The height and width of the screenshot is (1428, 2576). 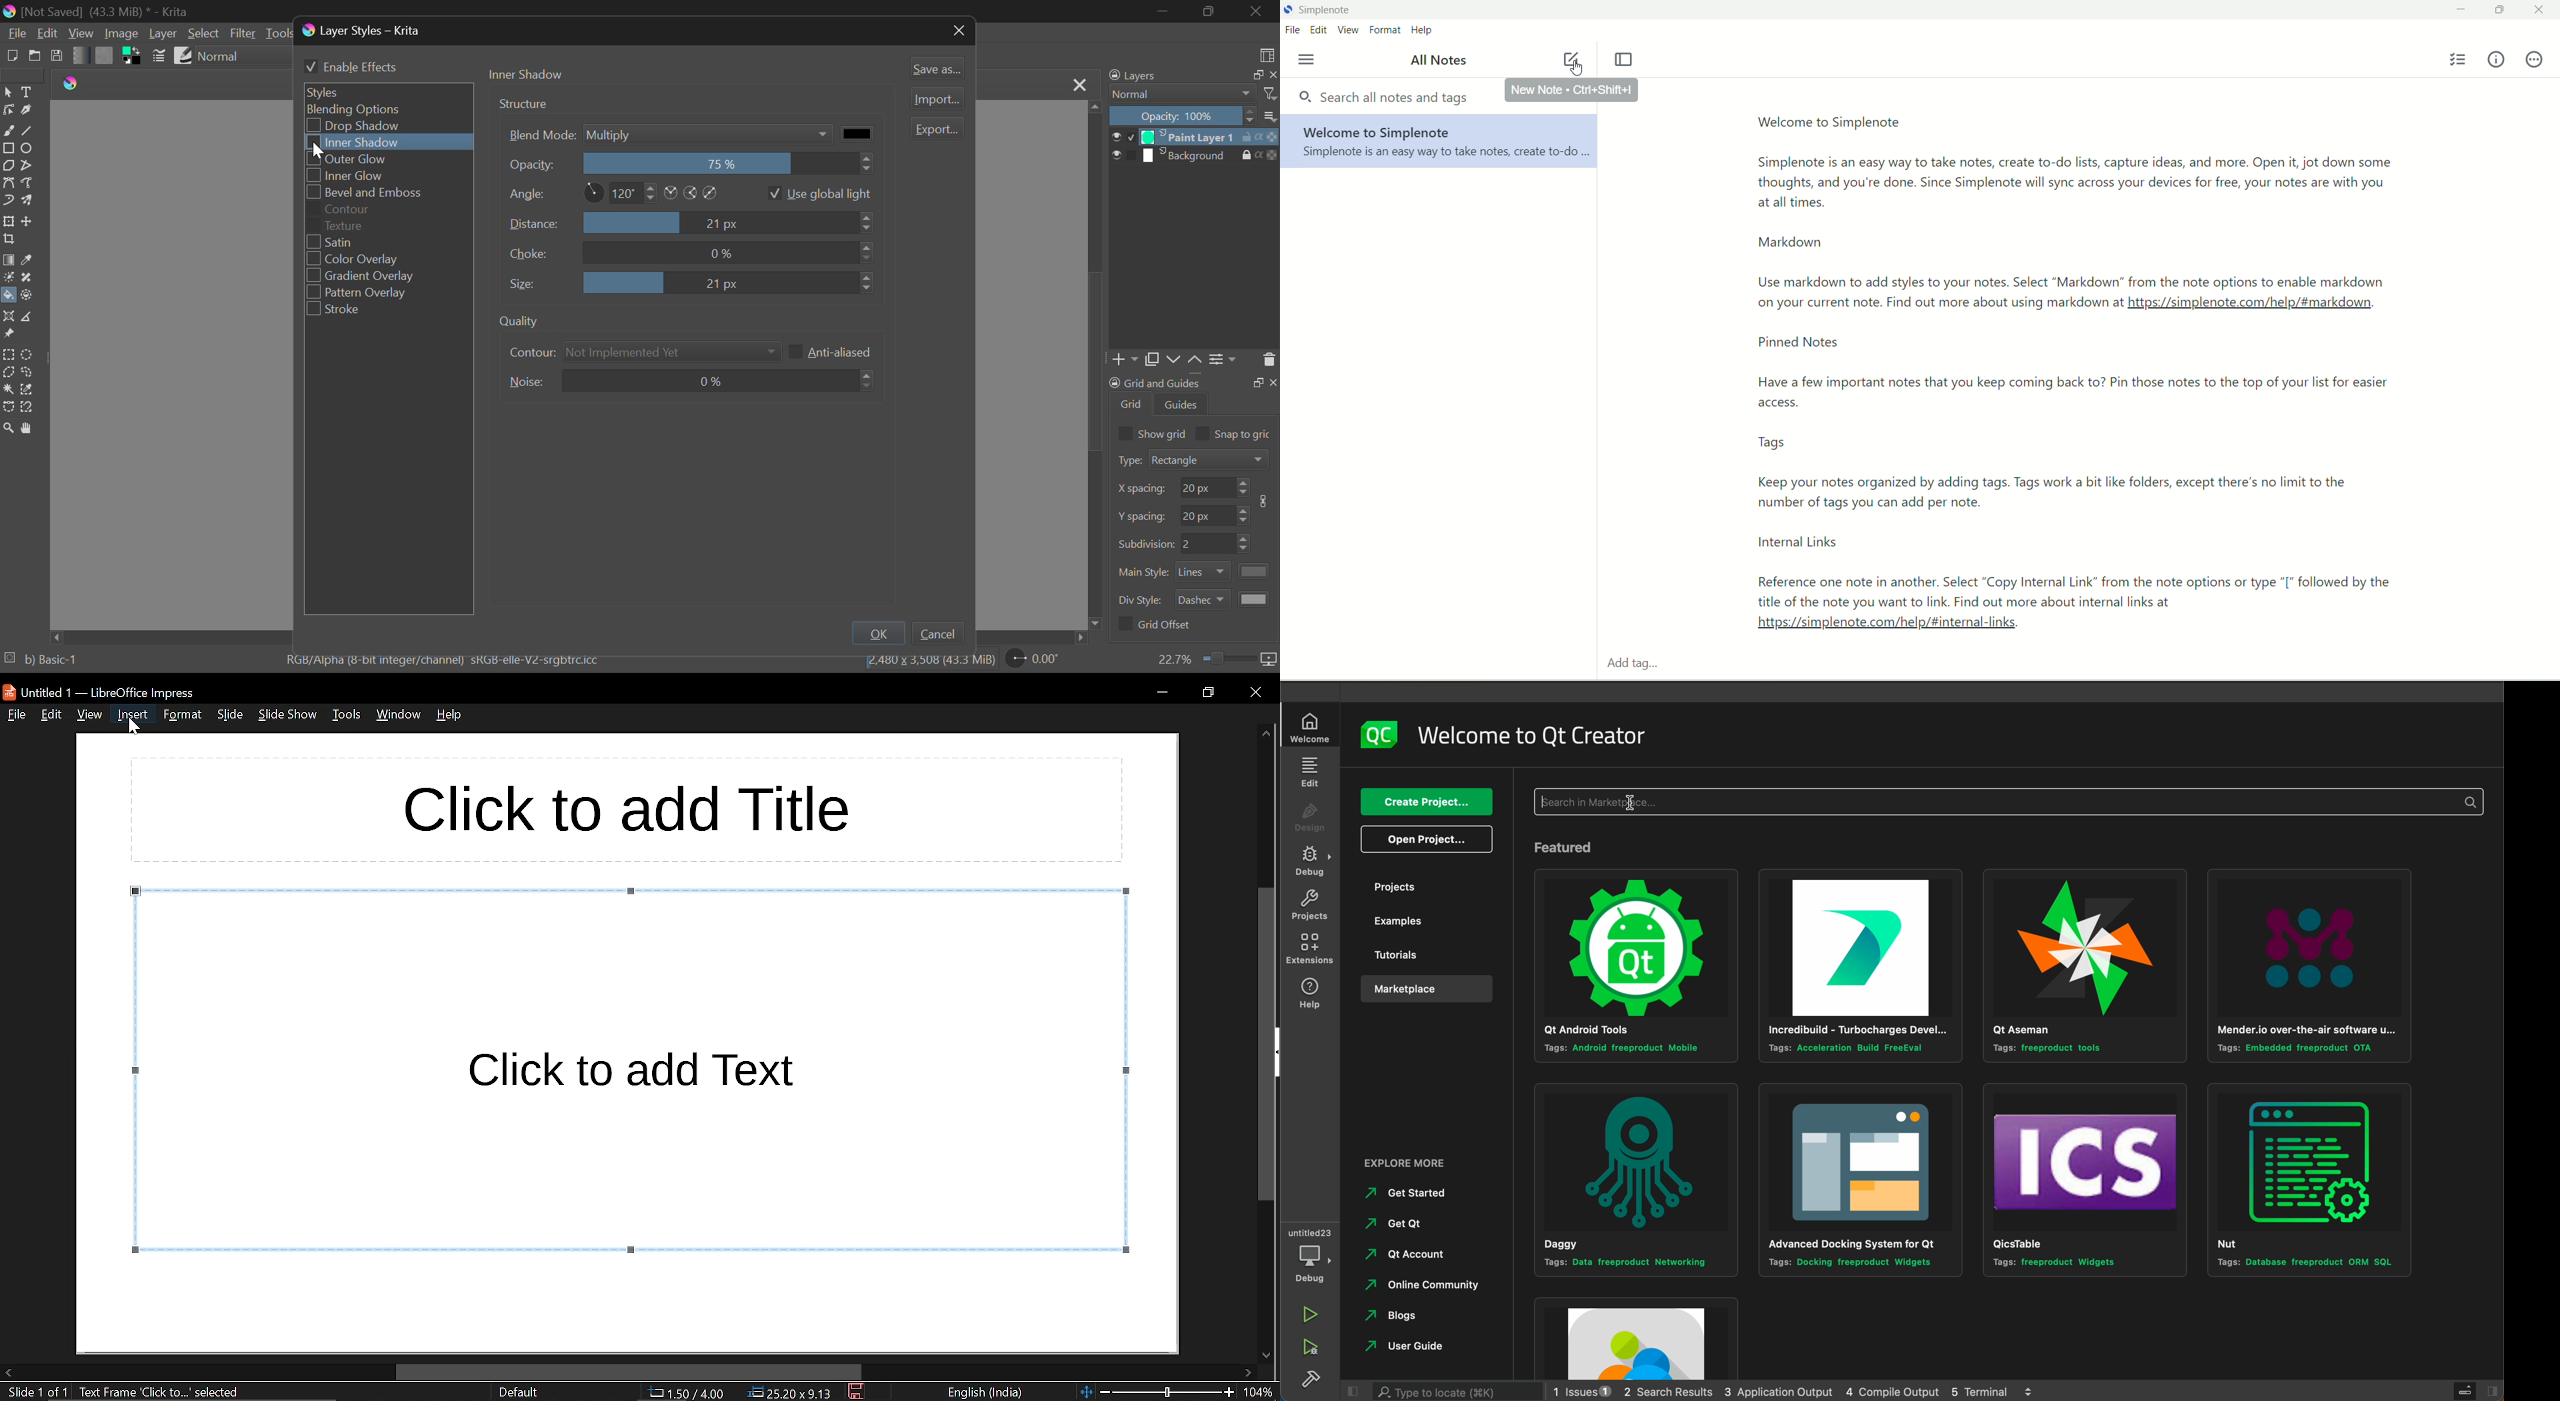 I want to click on Outer Glow, so click(x=384, y=160).